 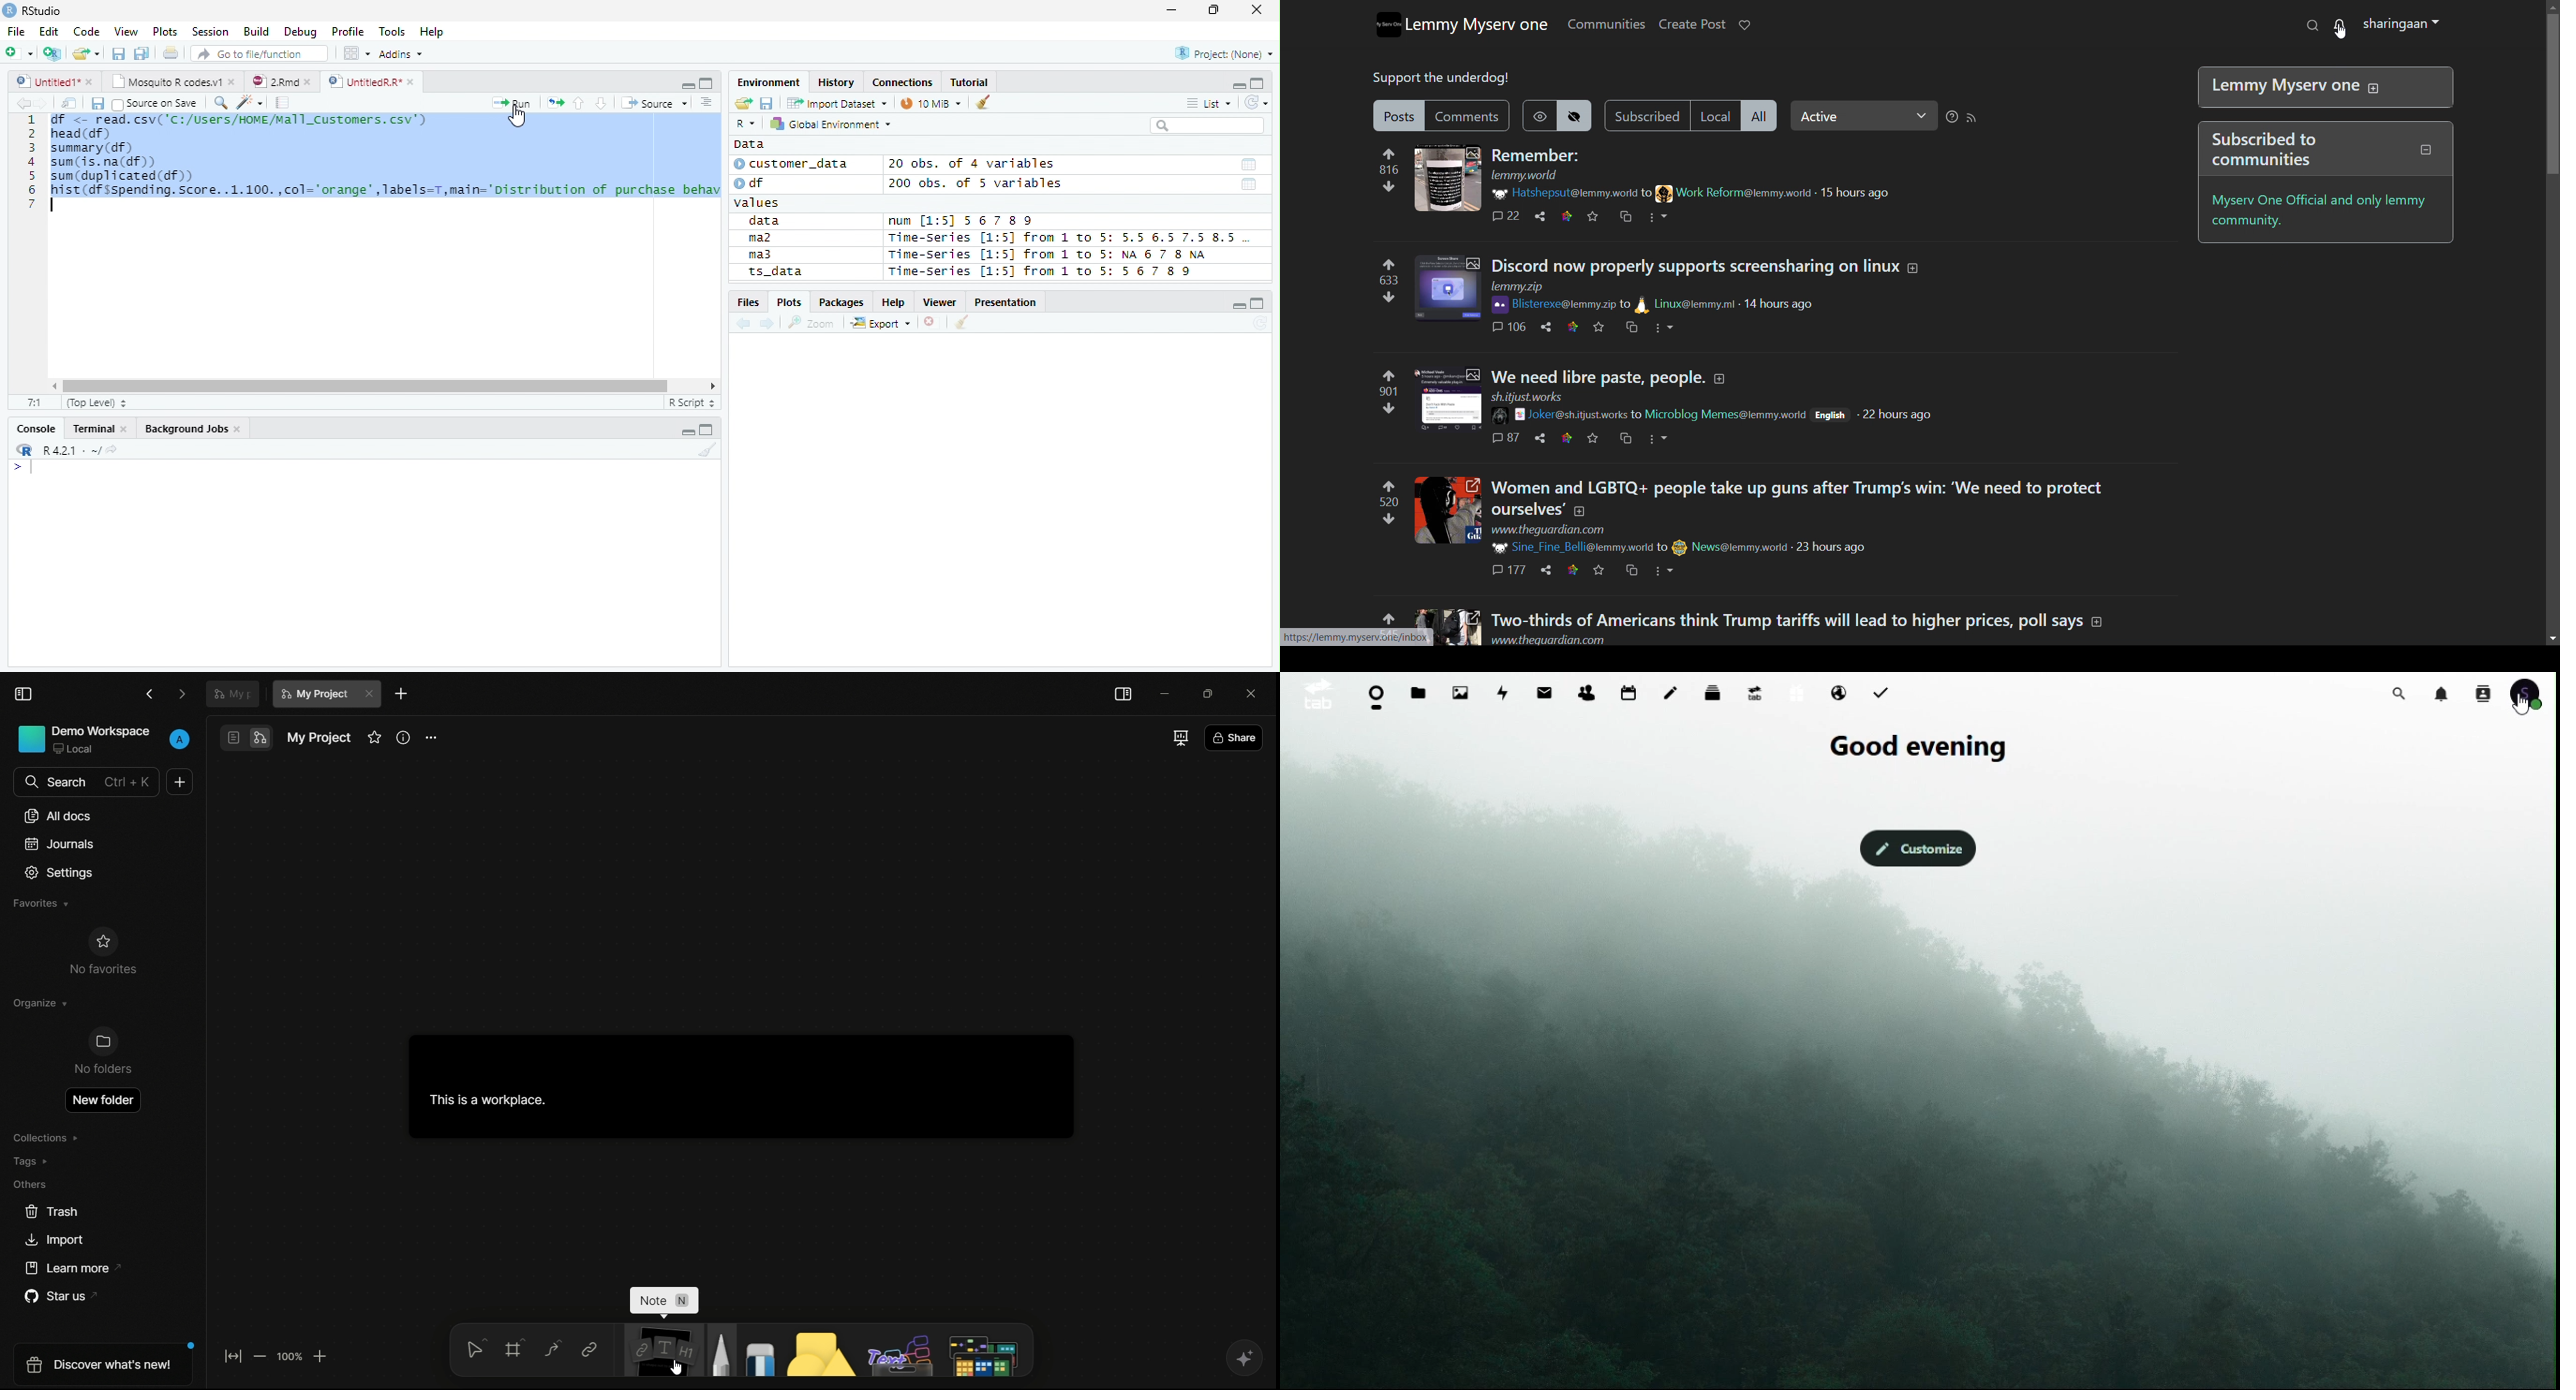 What do you see at coordinates (260, 738) in the screenshot?
I see `edgeless mode` at bounding box center [260, 738].